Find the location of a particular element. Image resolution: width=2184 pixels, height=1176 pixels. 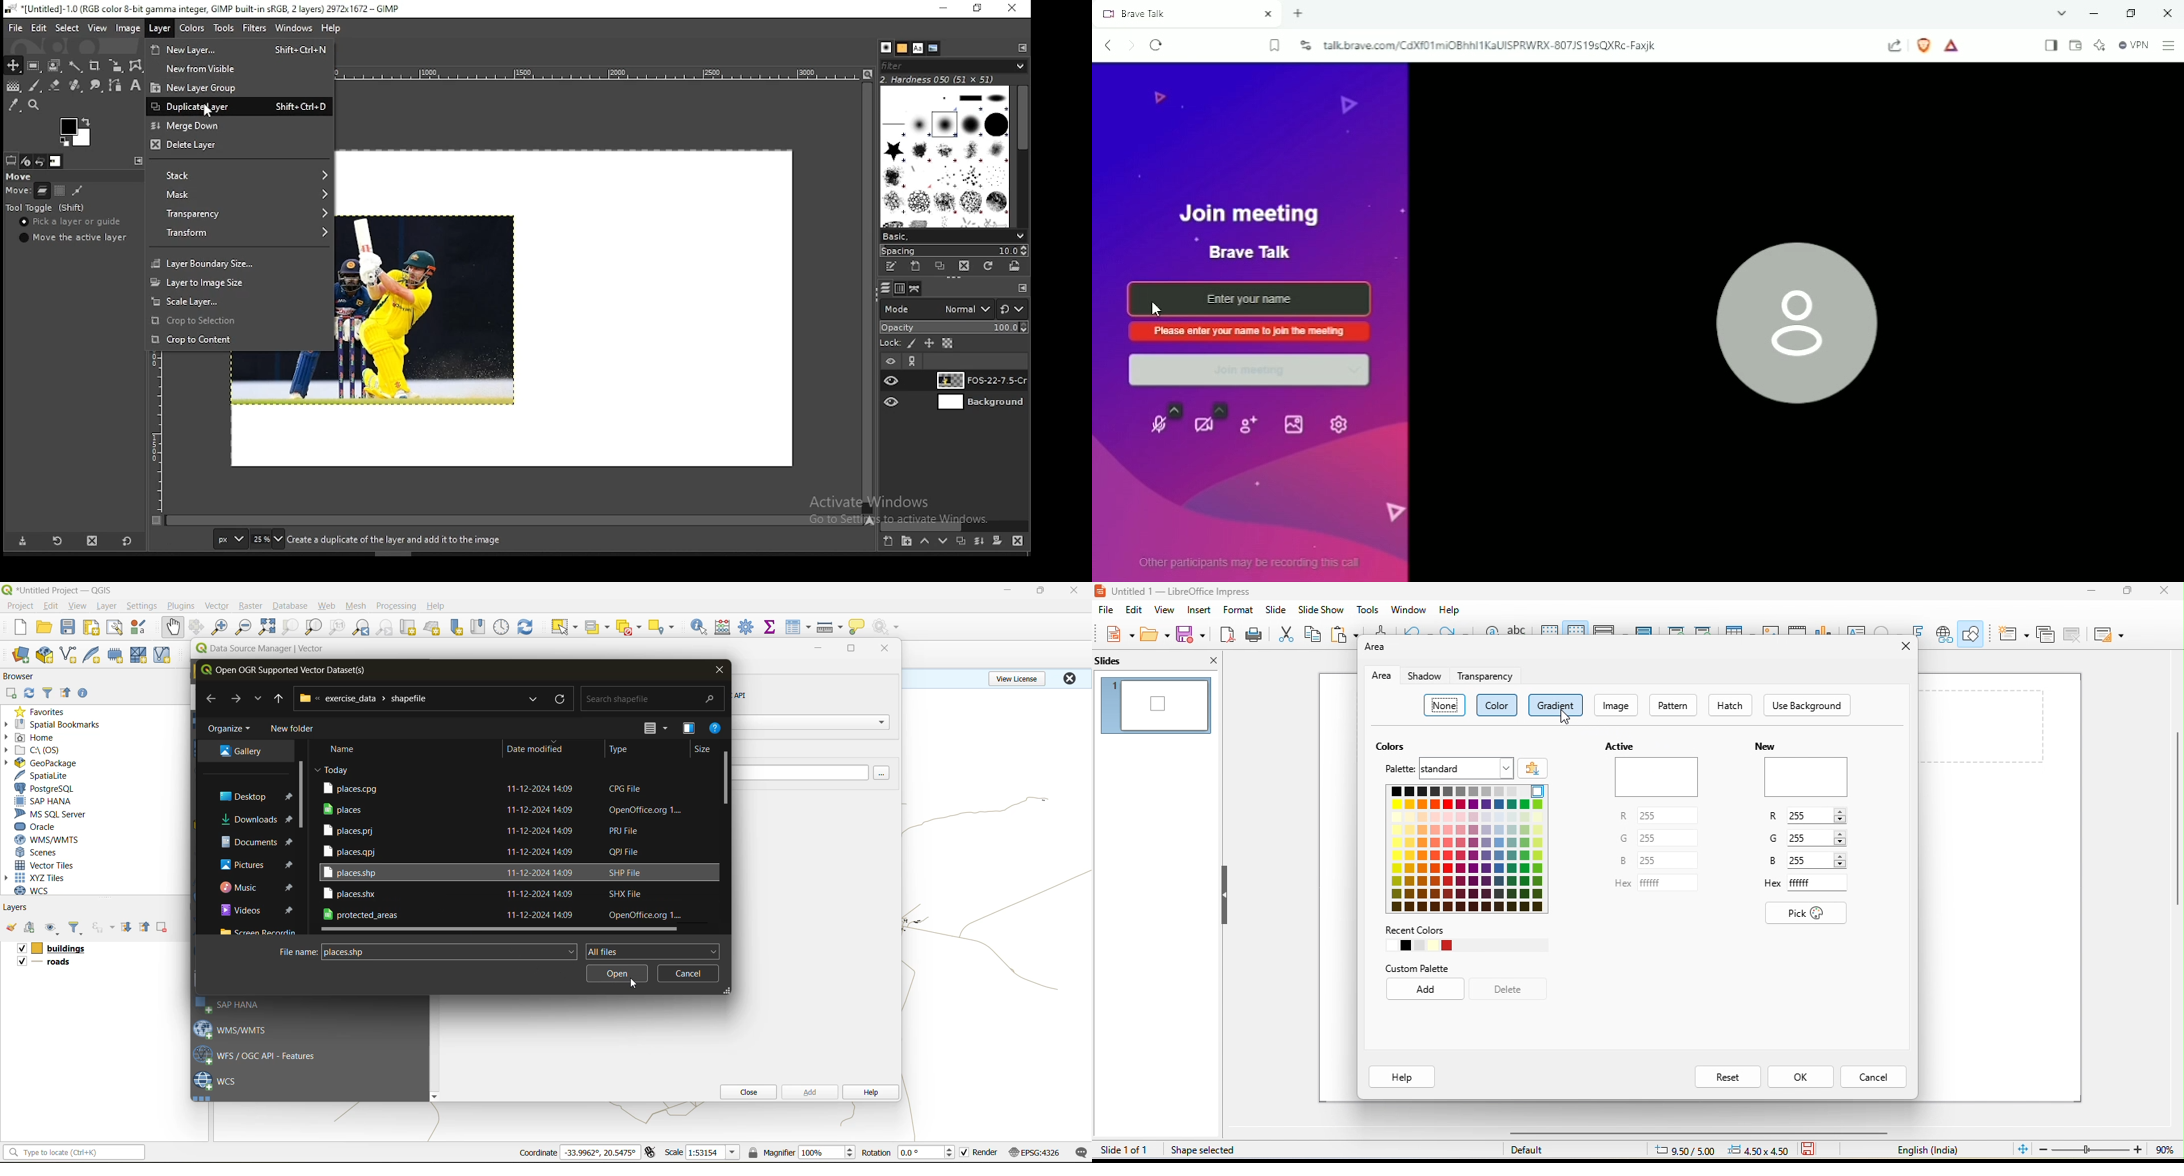

zoom is located at coordinates (2110, 1149).